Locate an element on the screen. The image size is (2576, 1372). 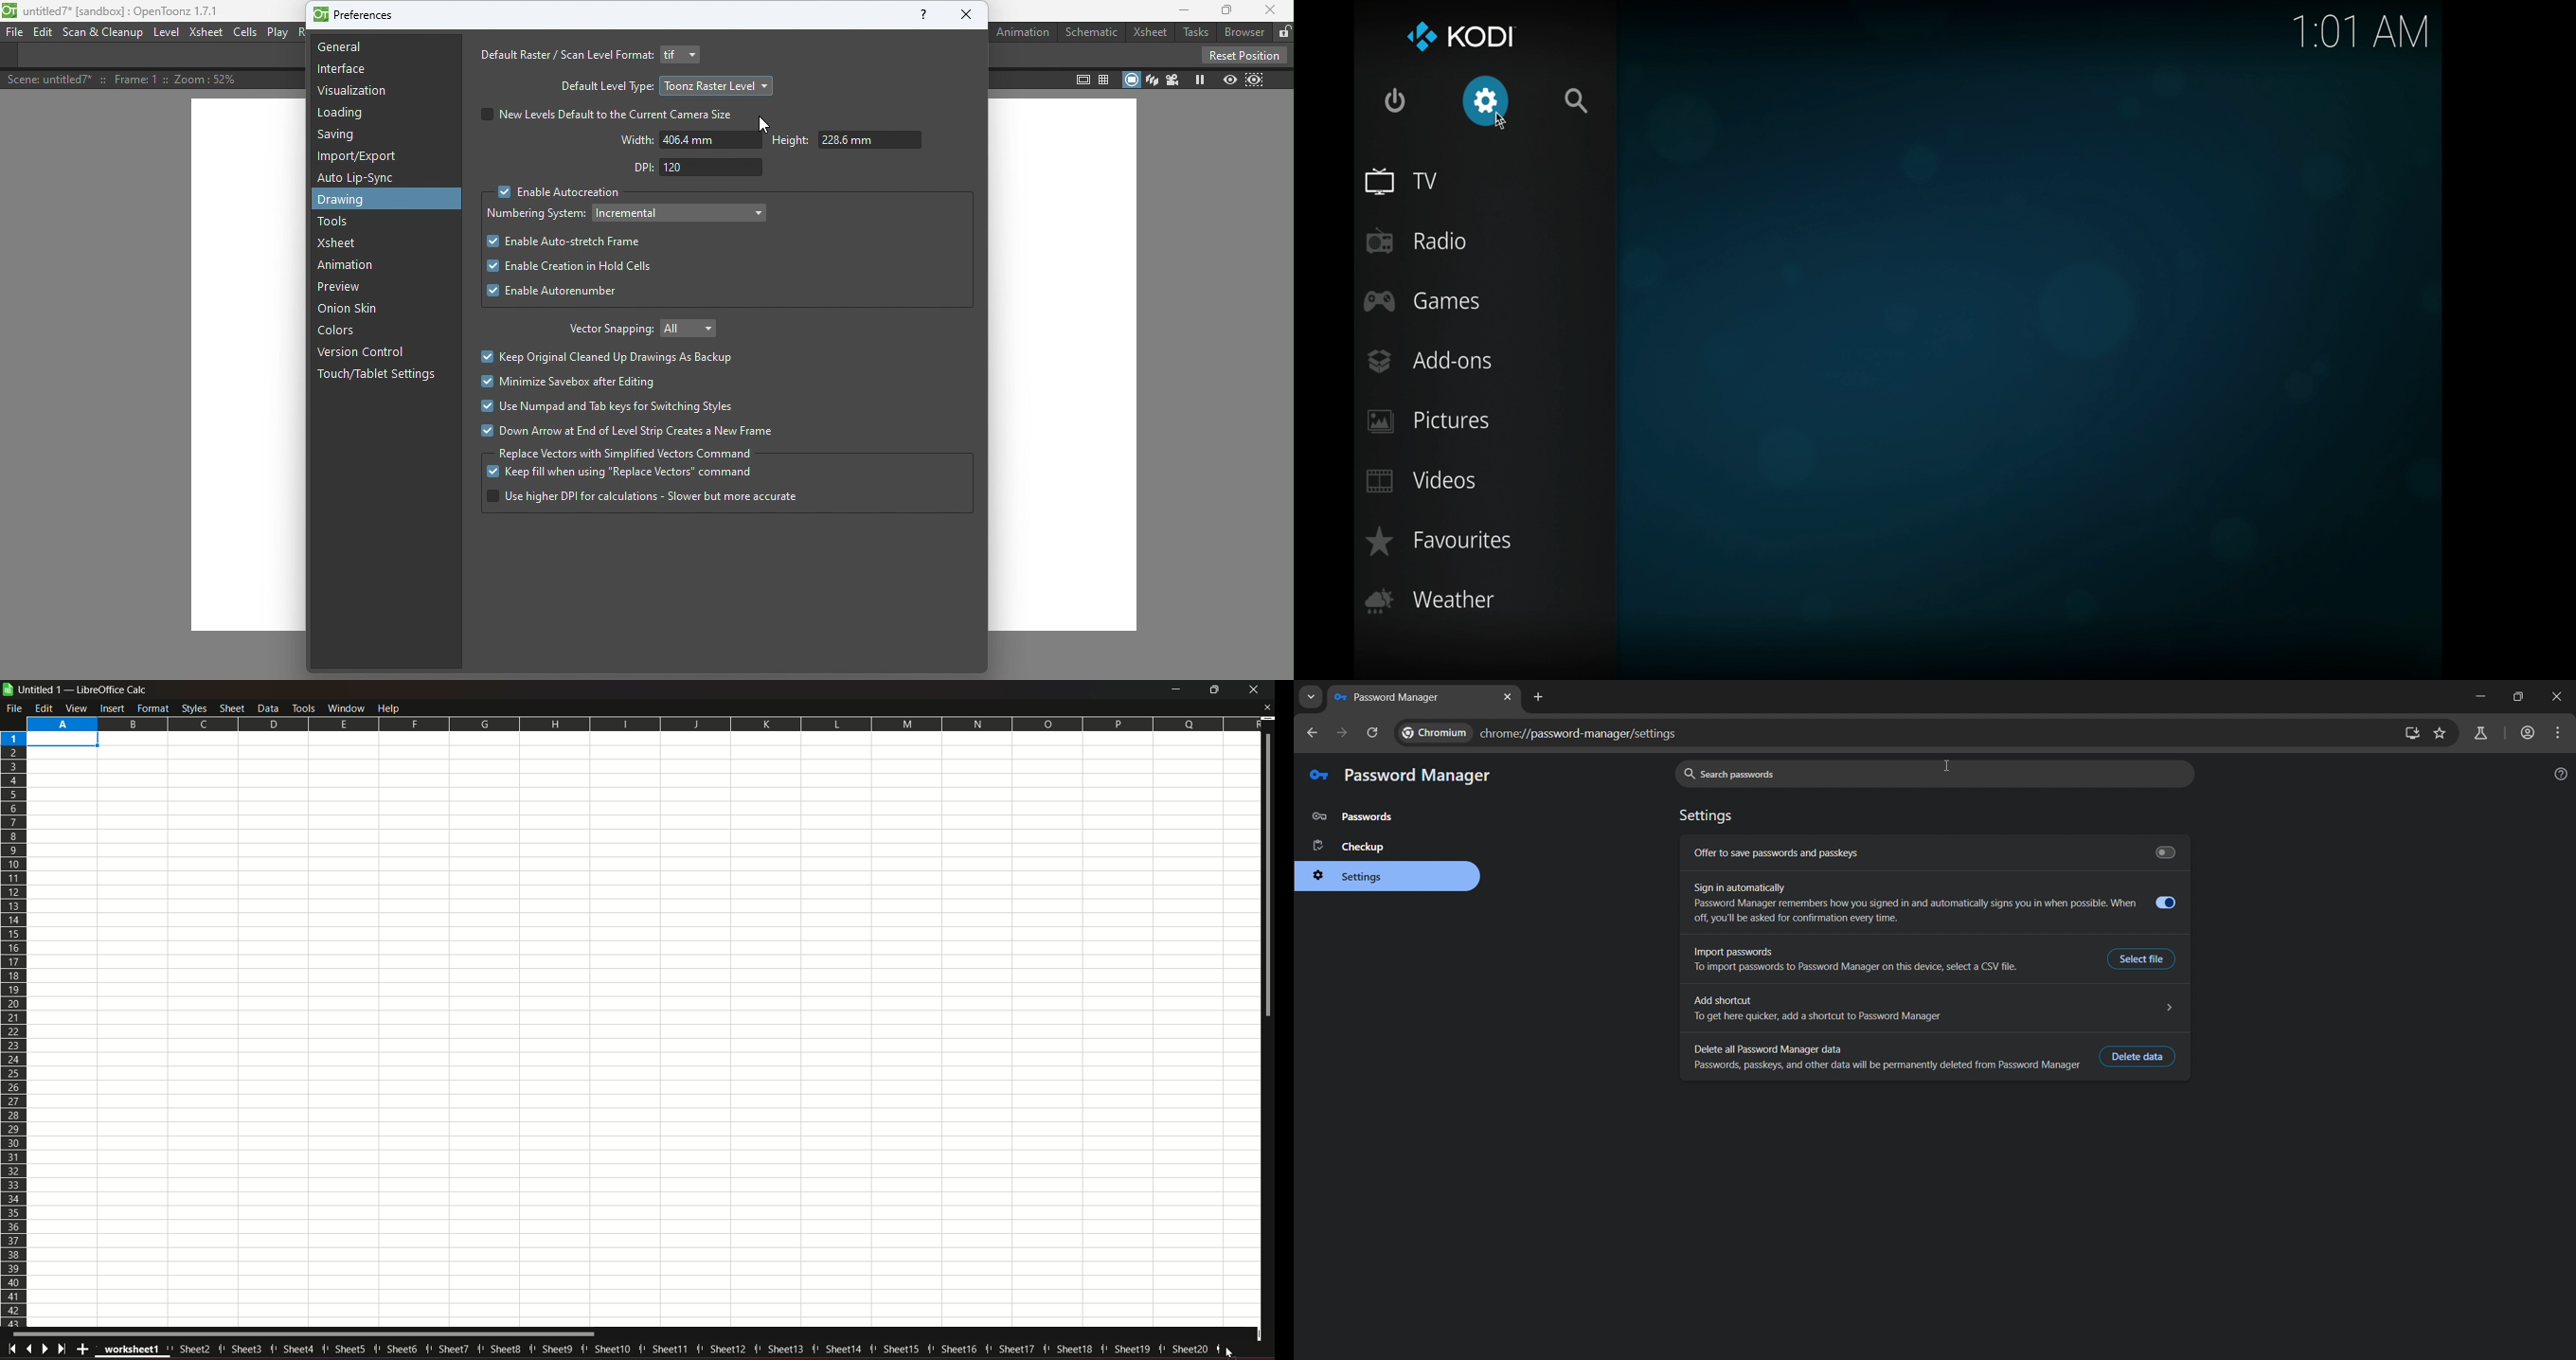
accounts is located at coordinates (2529, 732).